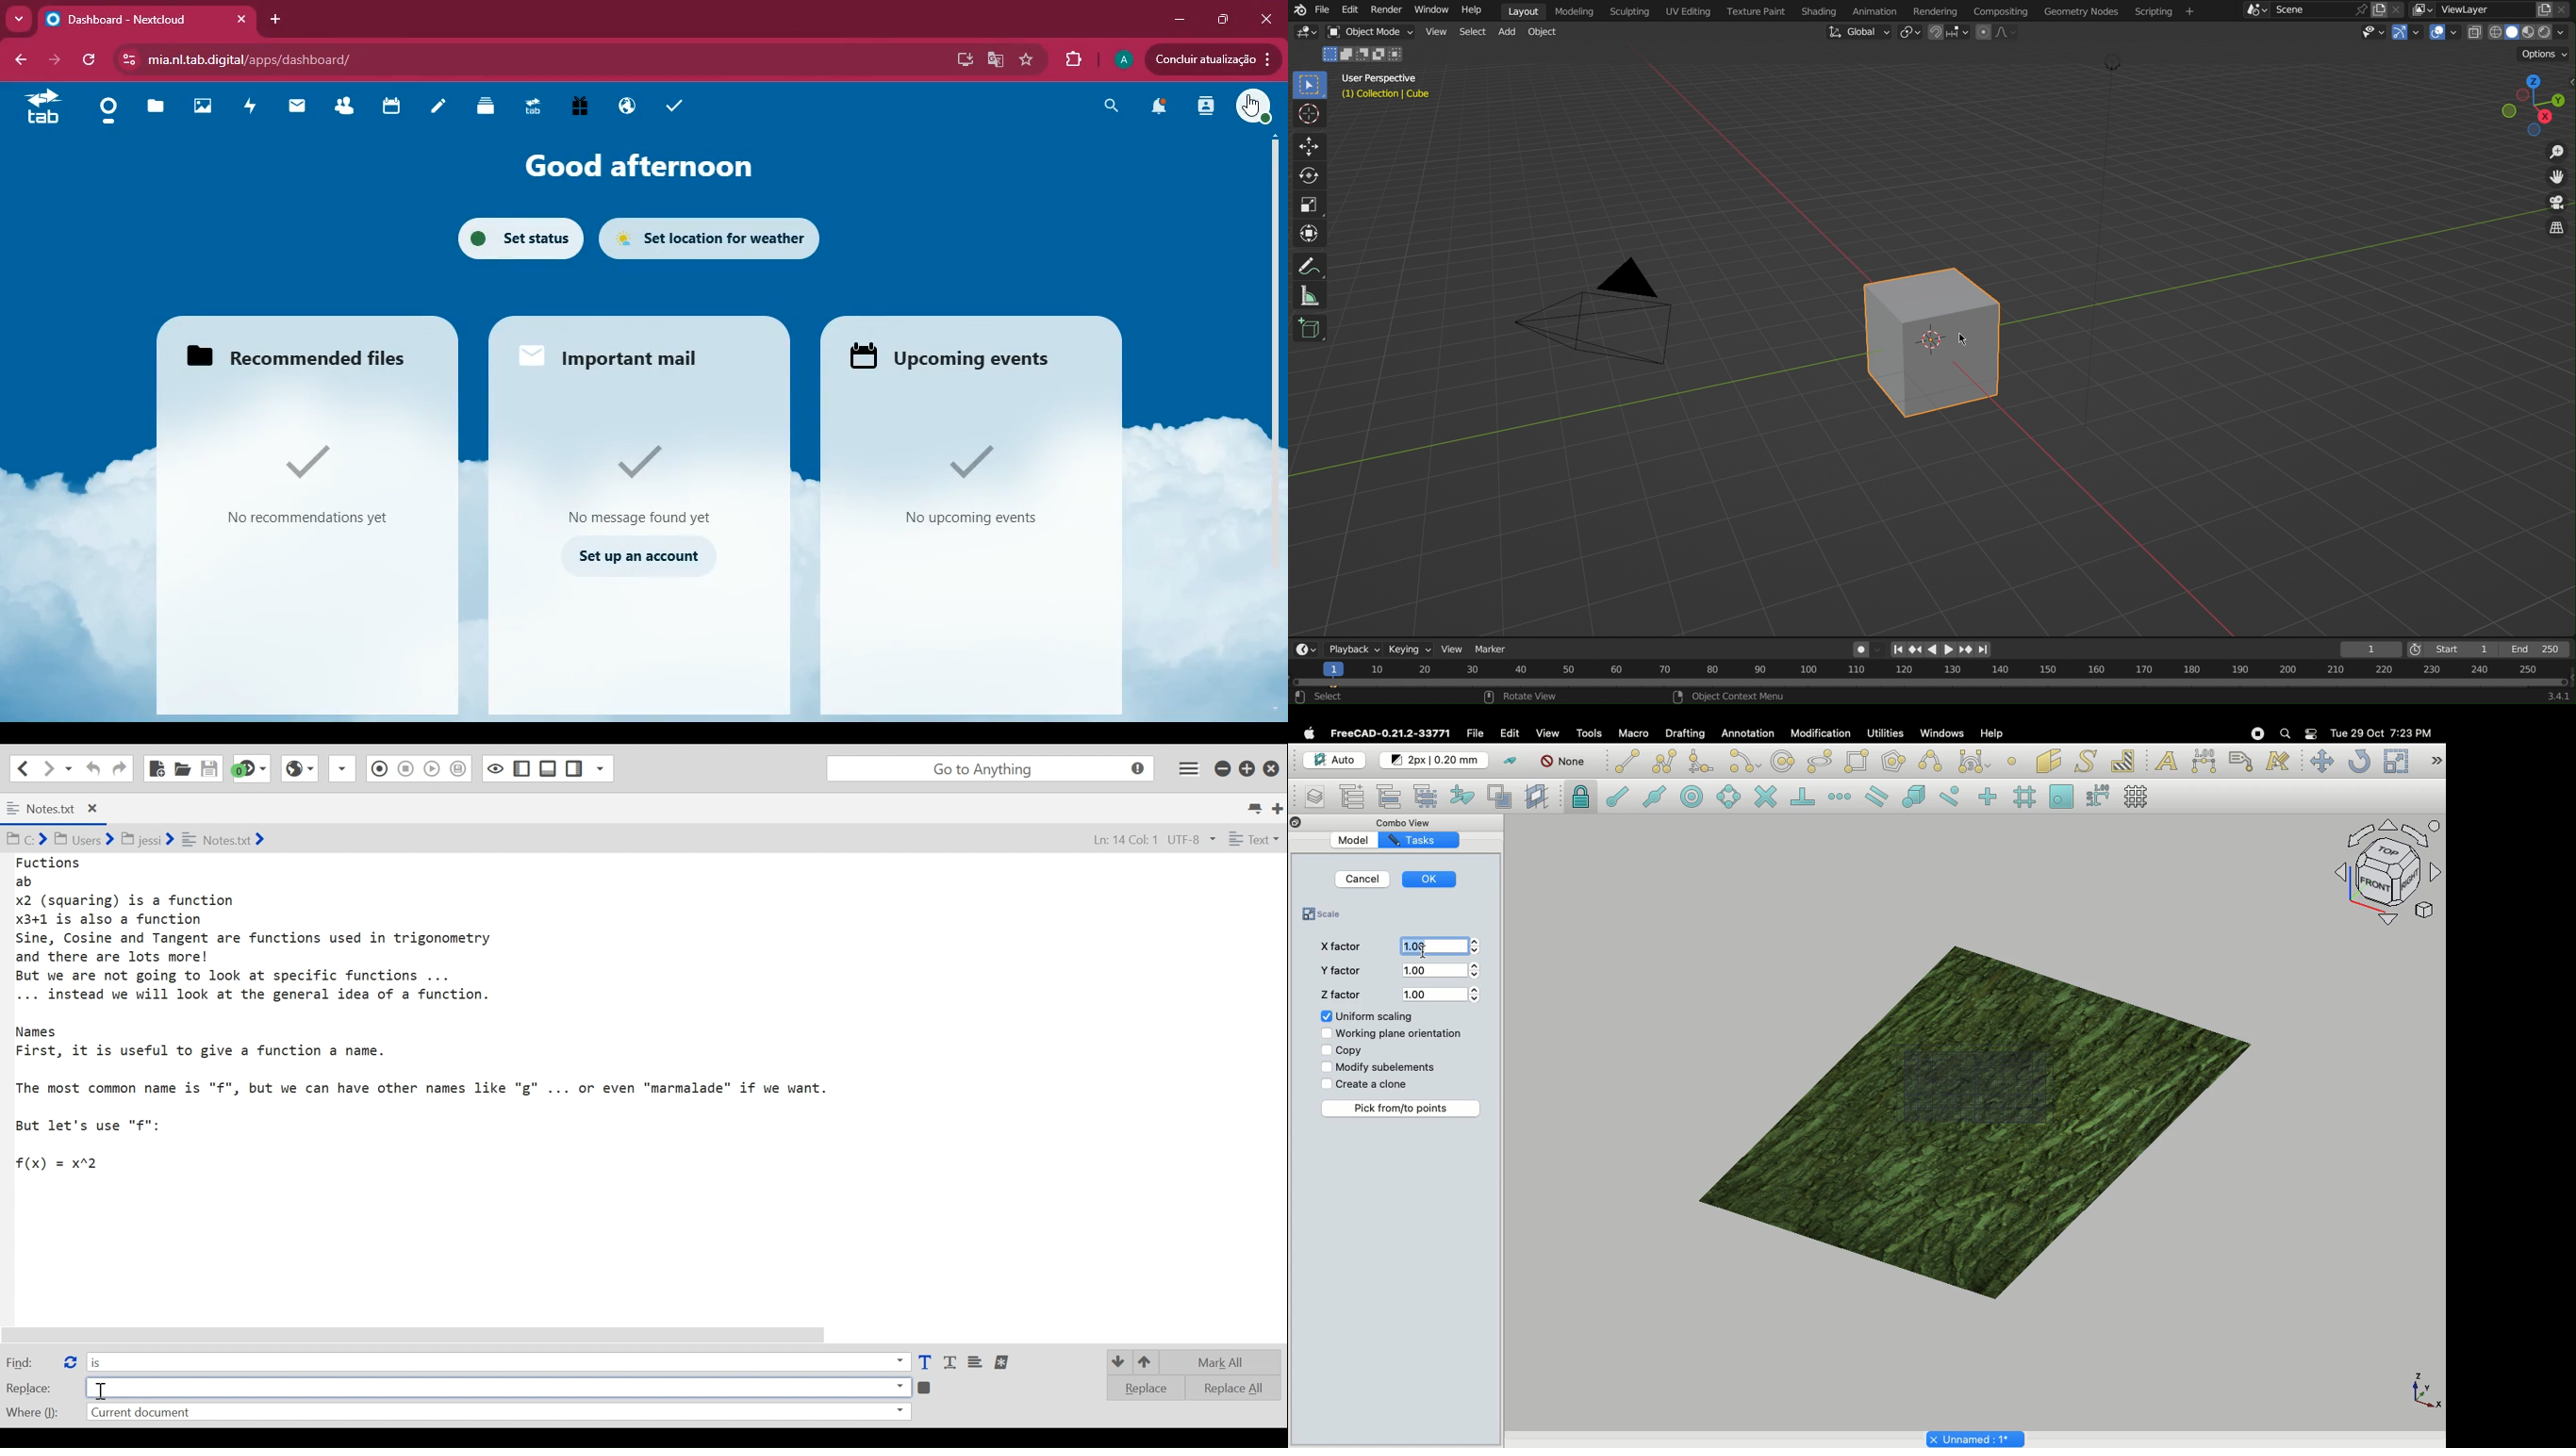 The image size is (2576, 1456). Describe the element at coordinates (1263, 20) in the screenshot. I see `close` at that location.